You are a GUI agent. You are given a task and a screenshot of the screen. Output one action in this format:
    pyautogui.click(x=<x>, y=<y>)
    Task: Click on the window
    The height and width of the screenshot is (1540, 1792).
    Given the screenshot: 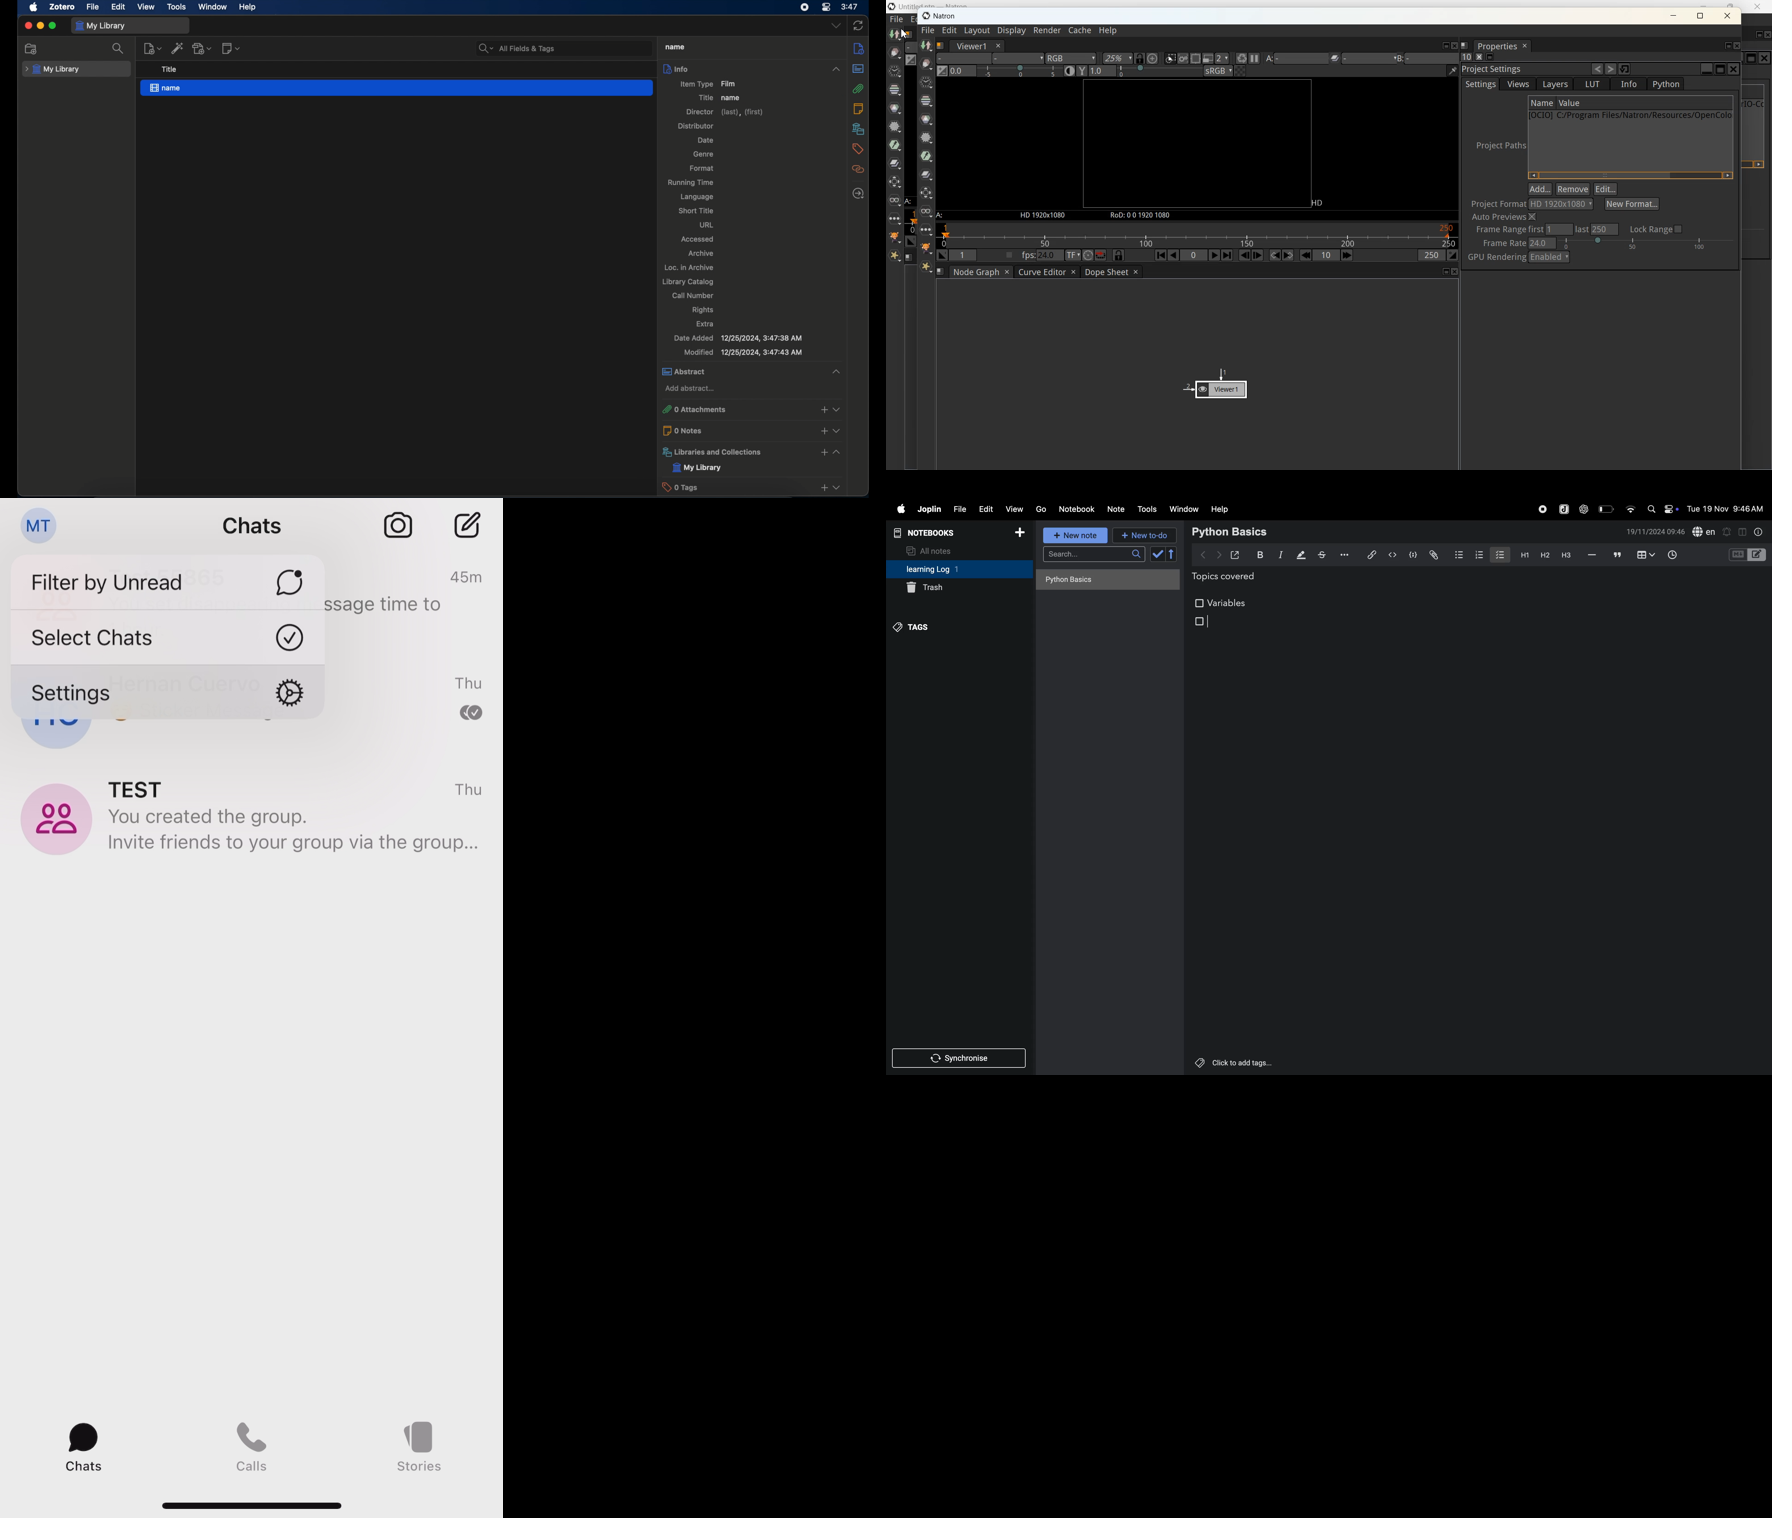 What is the action you would take?
    pyautogui.click(x=214, y=7)
    